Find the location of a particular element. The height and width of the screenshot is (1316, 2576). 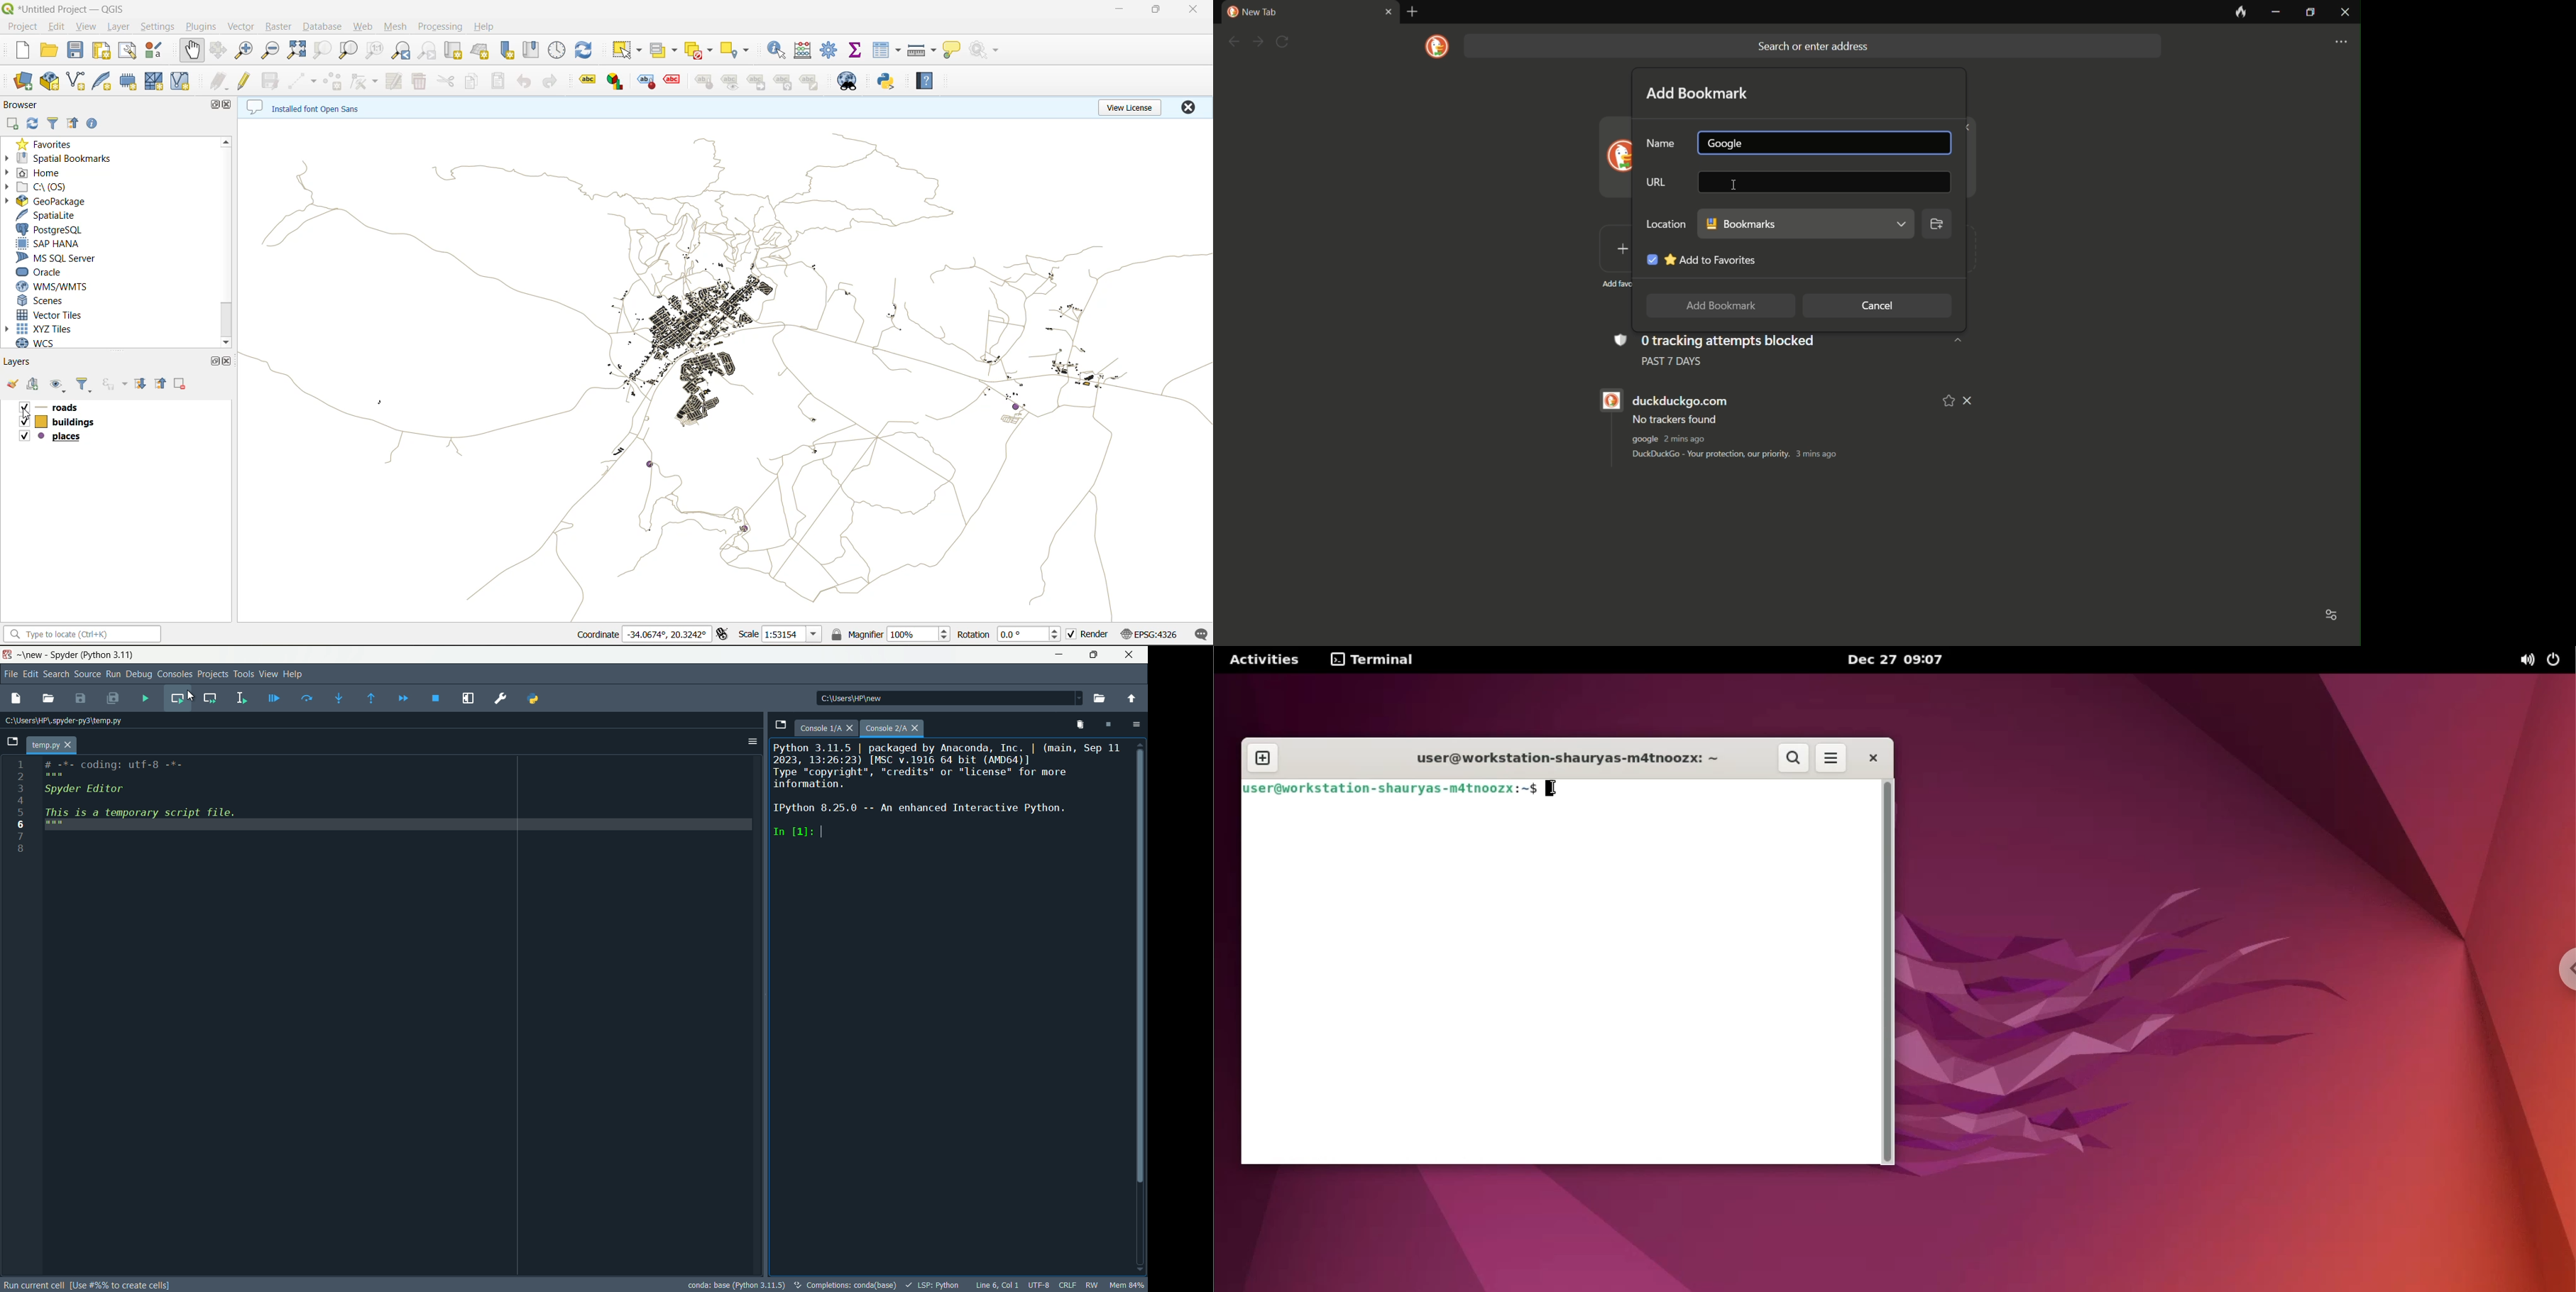

oracle is located at coordinates (60, 273).